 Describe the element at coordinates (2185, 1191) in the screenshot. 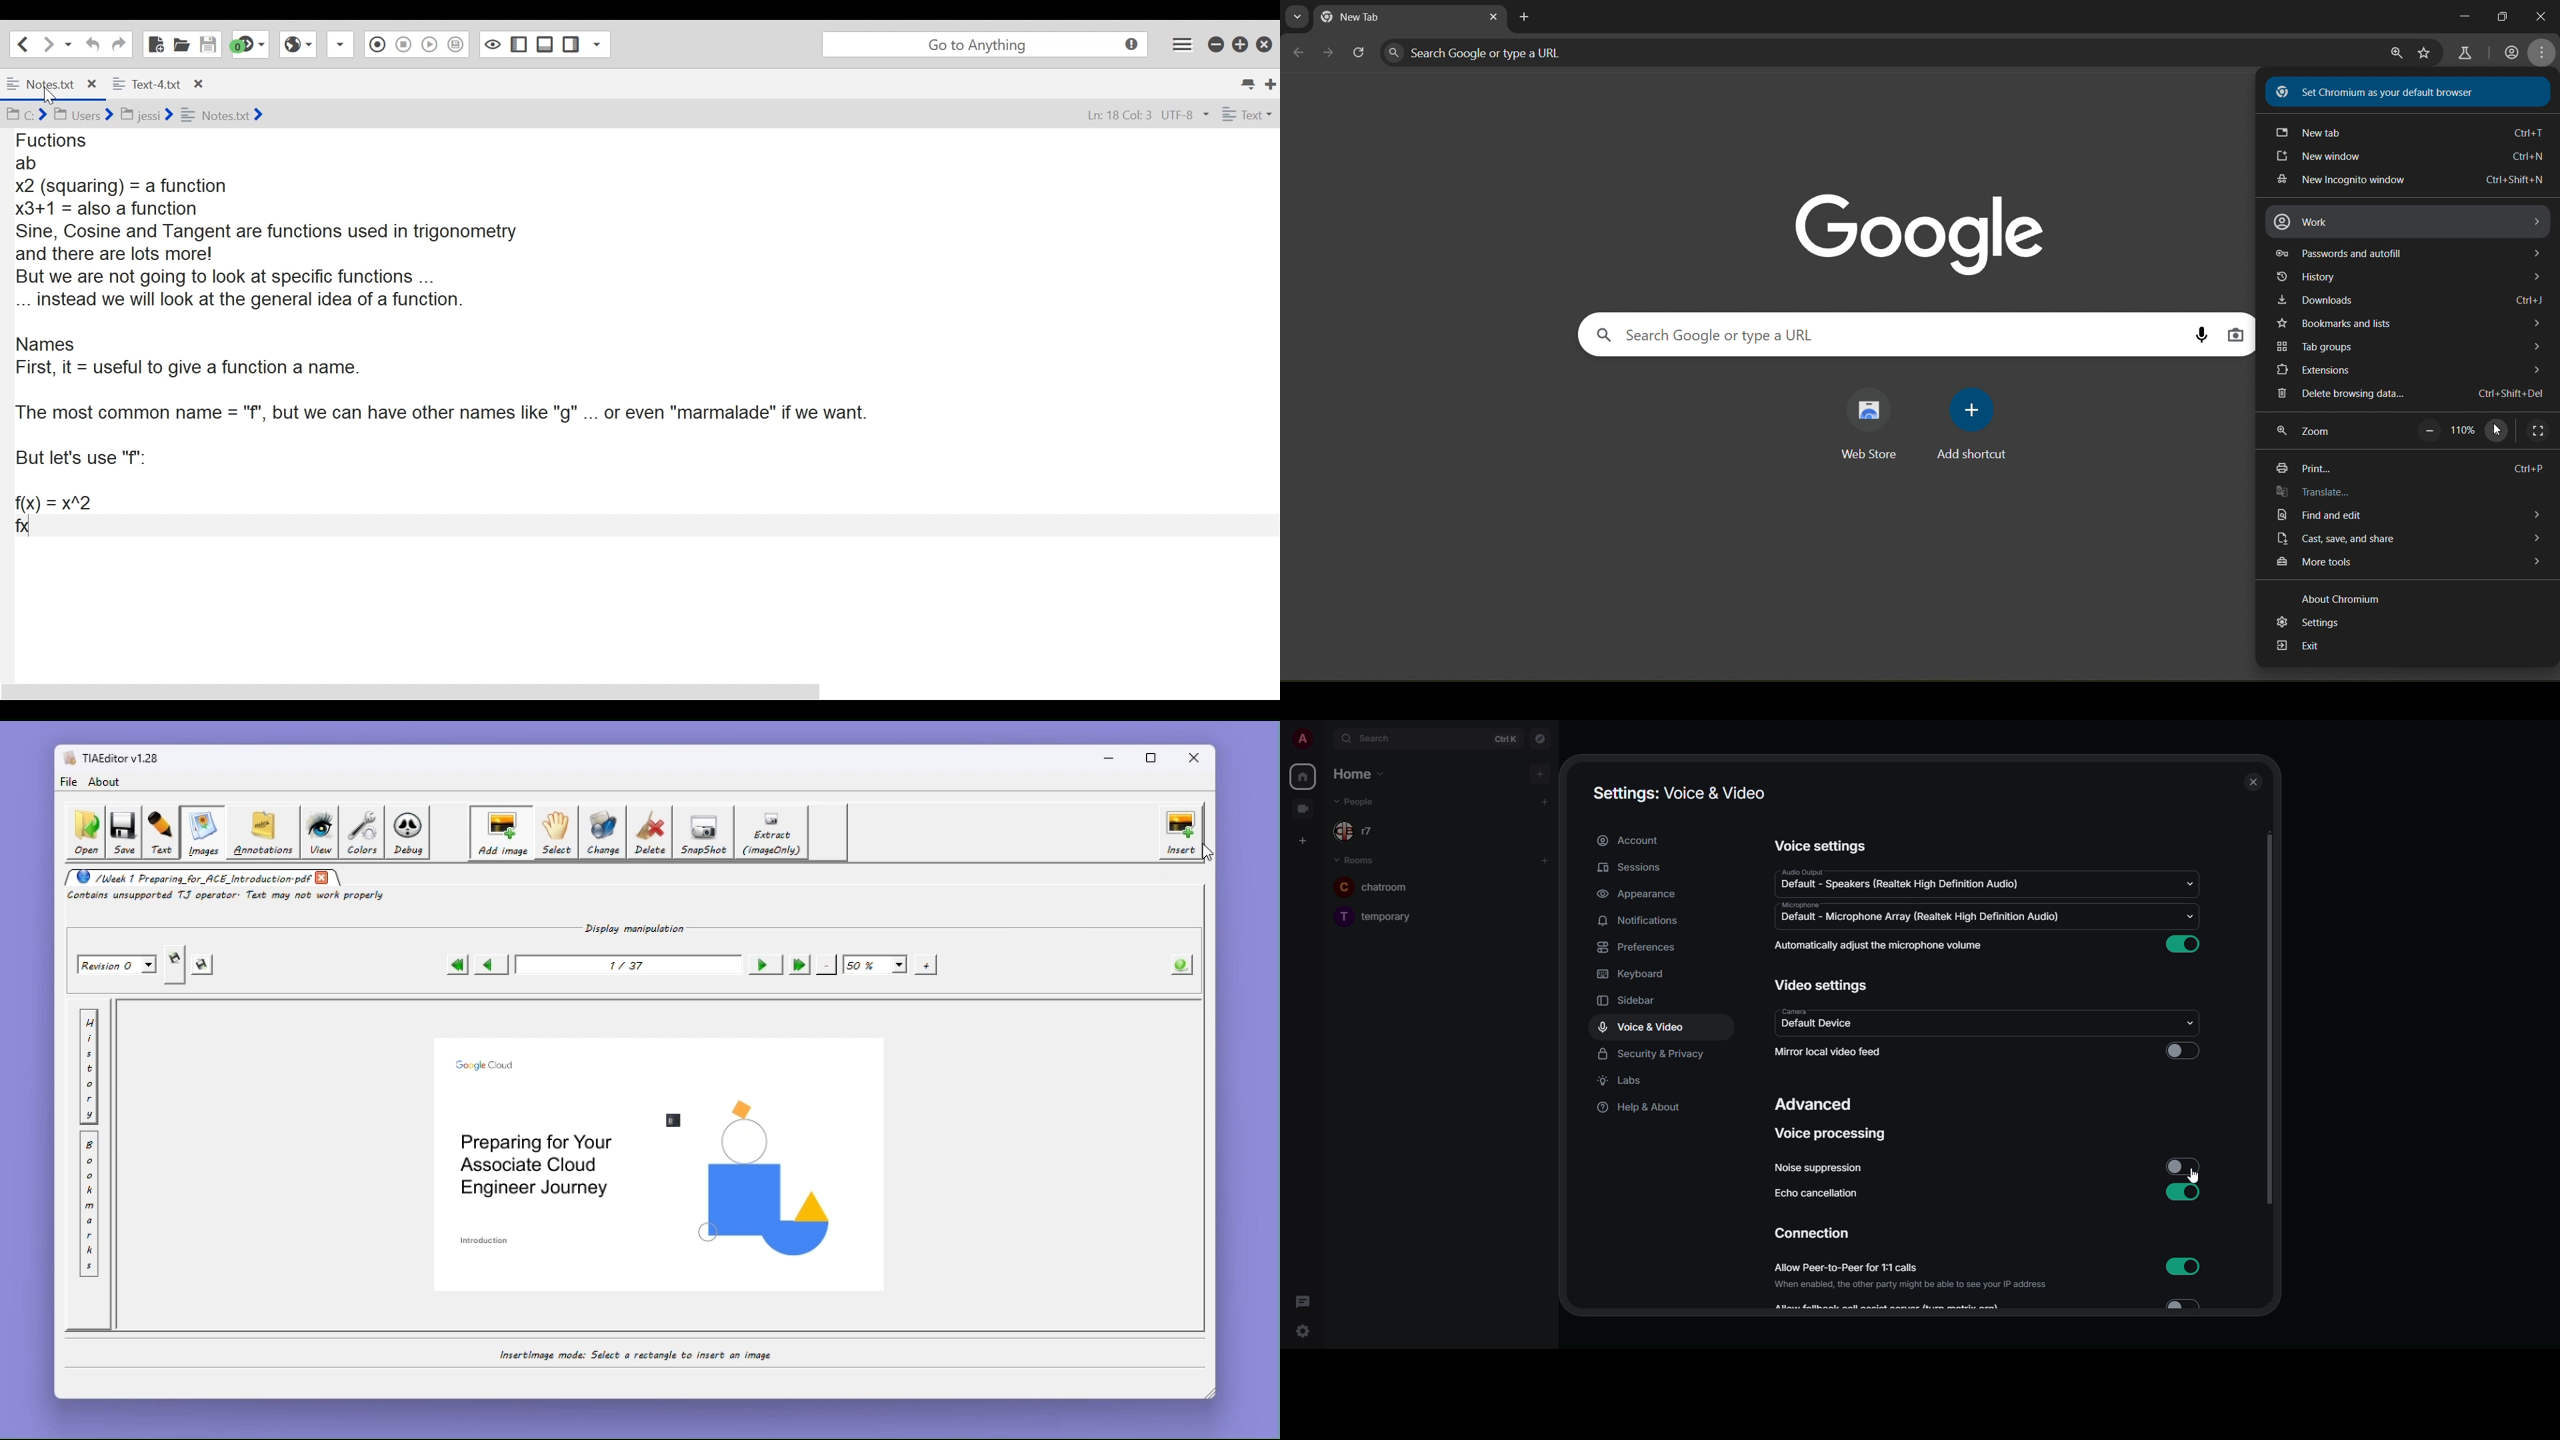

I see `enabled` at that location.